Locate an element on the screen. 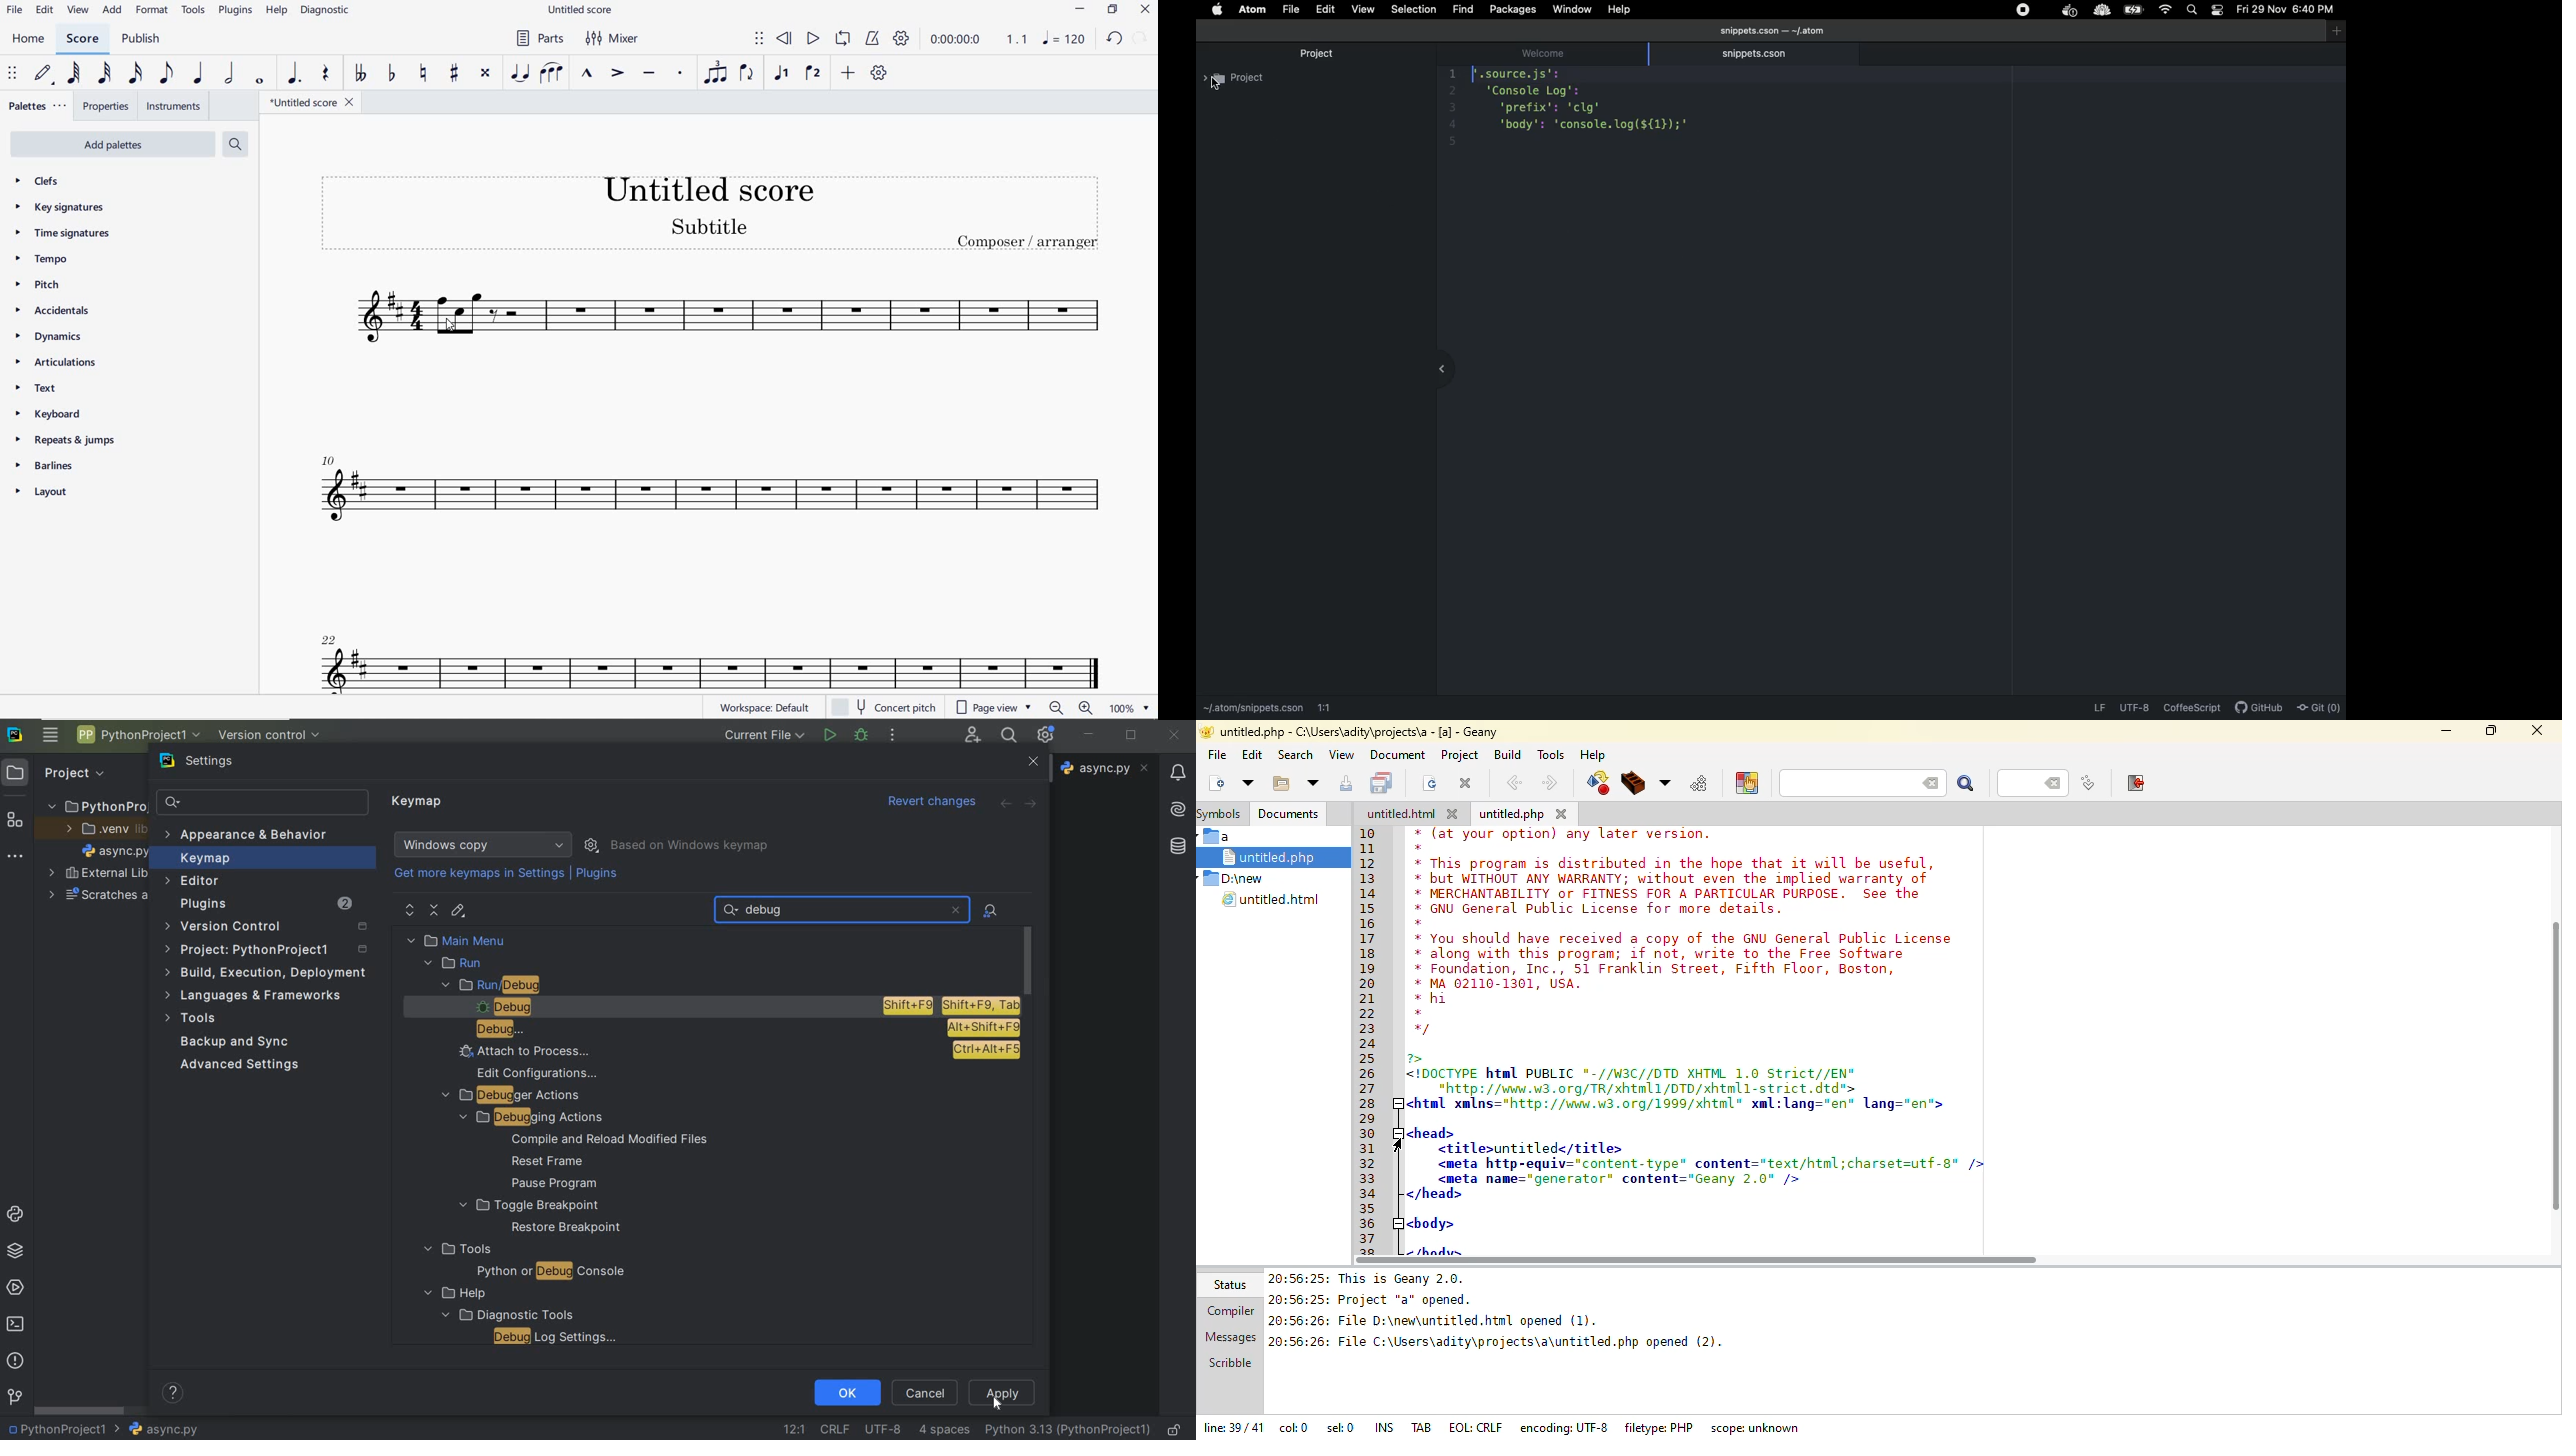 The height and width of the screenshot is (1456, 2576). Packages is located at coordinates (1515, 11).